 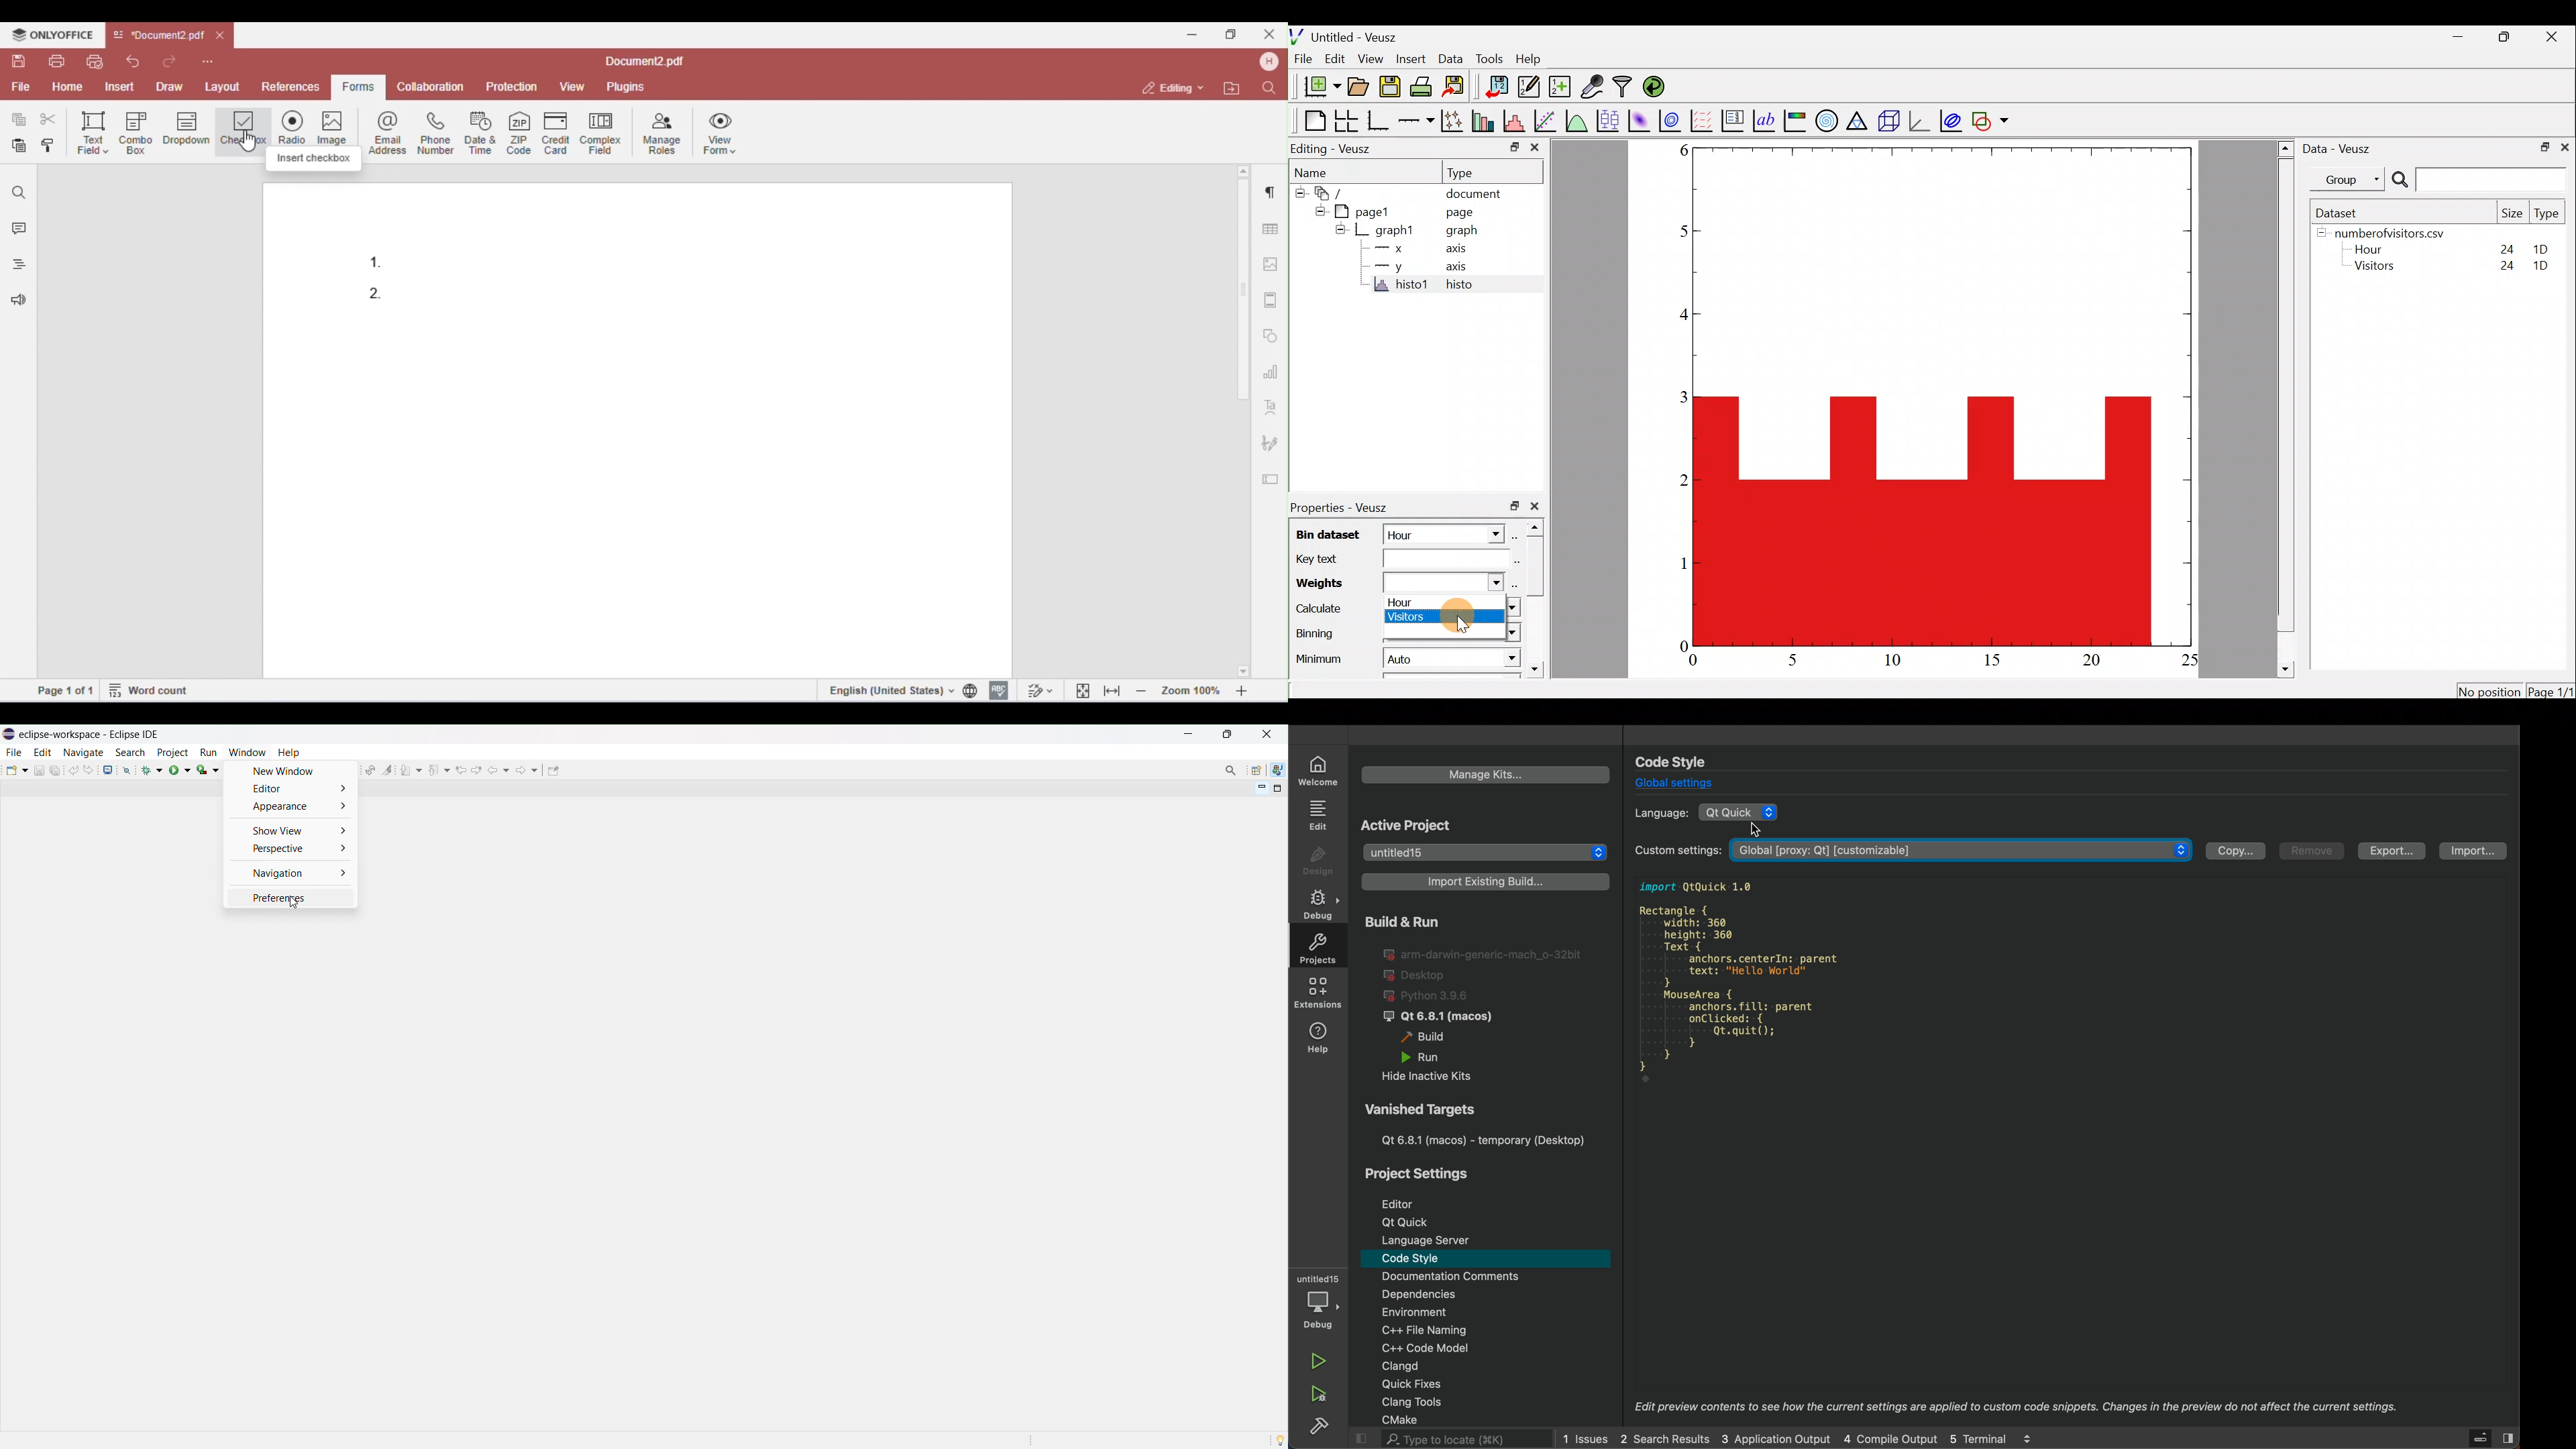 I want to click on clanged, so click(x=1439, y=1366).